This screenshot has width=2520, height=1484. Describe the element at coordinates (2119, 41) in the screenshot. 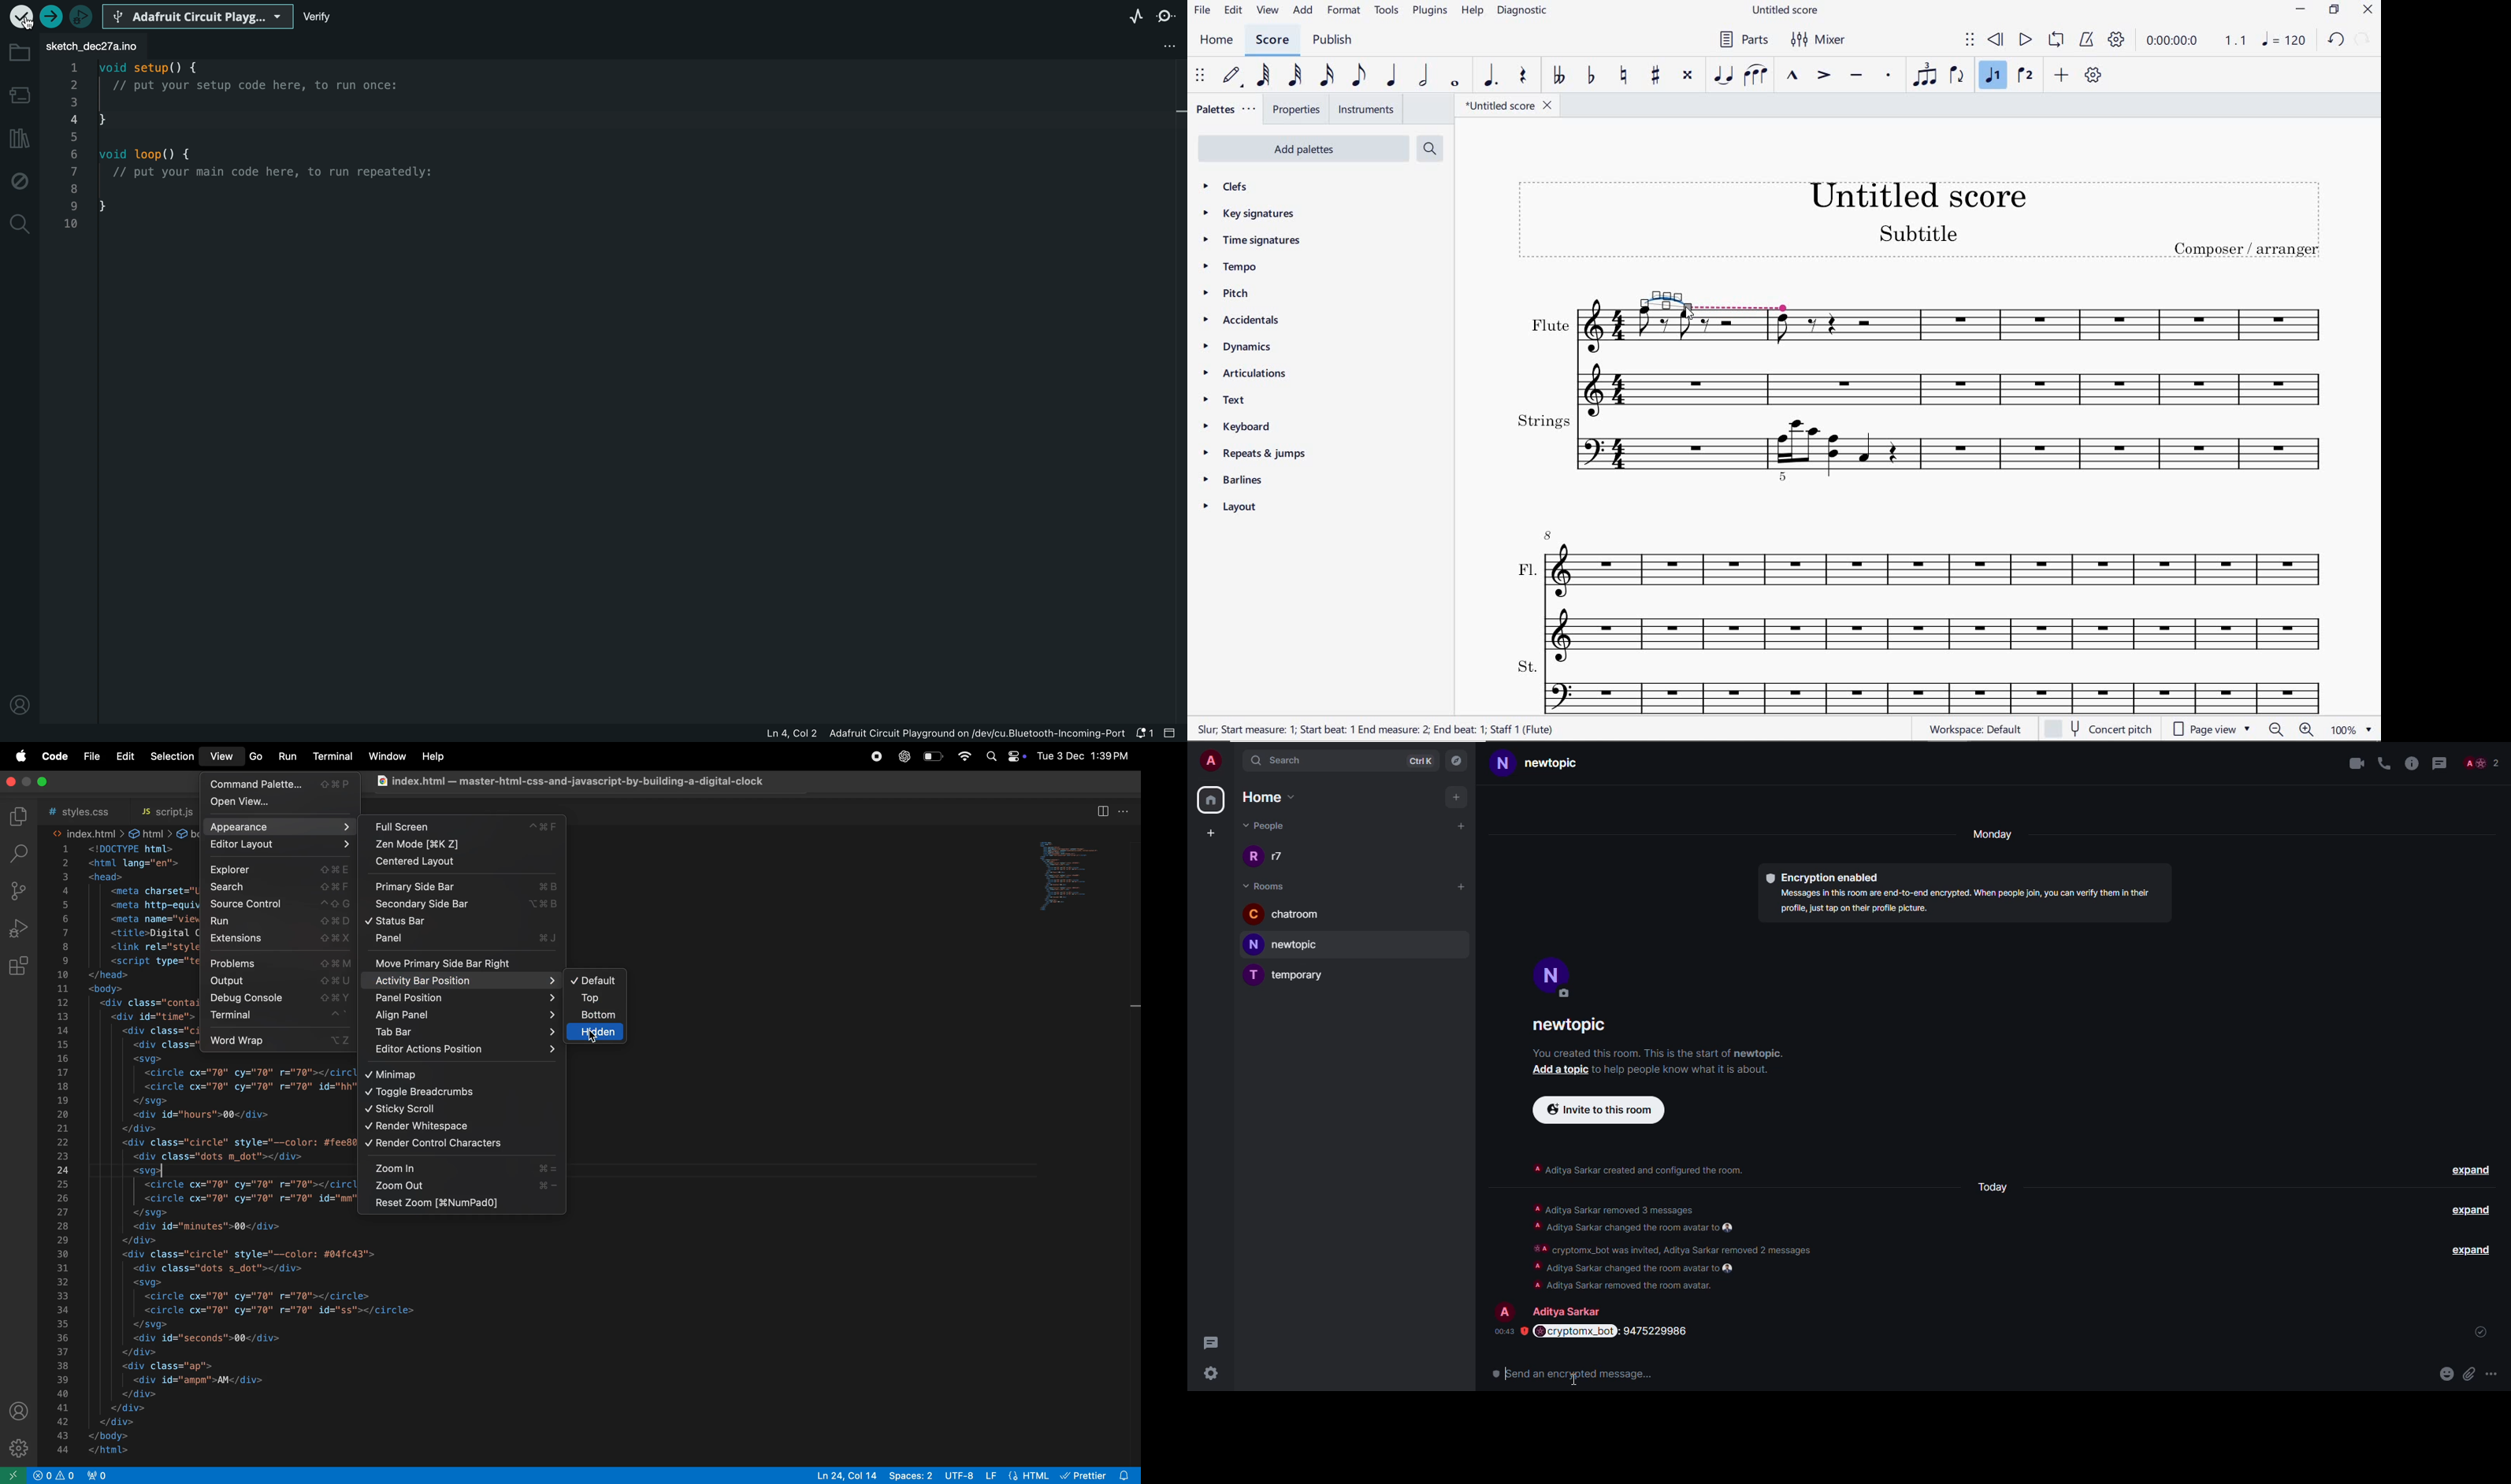

I see `PLAYBACK SETTINGS` at that location.